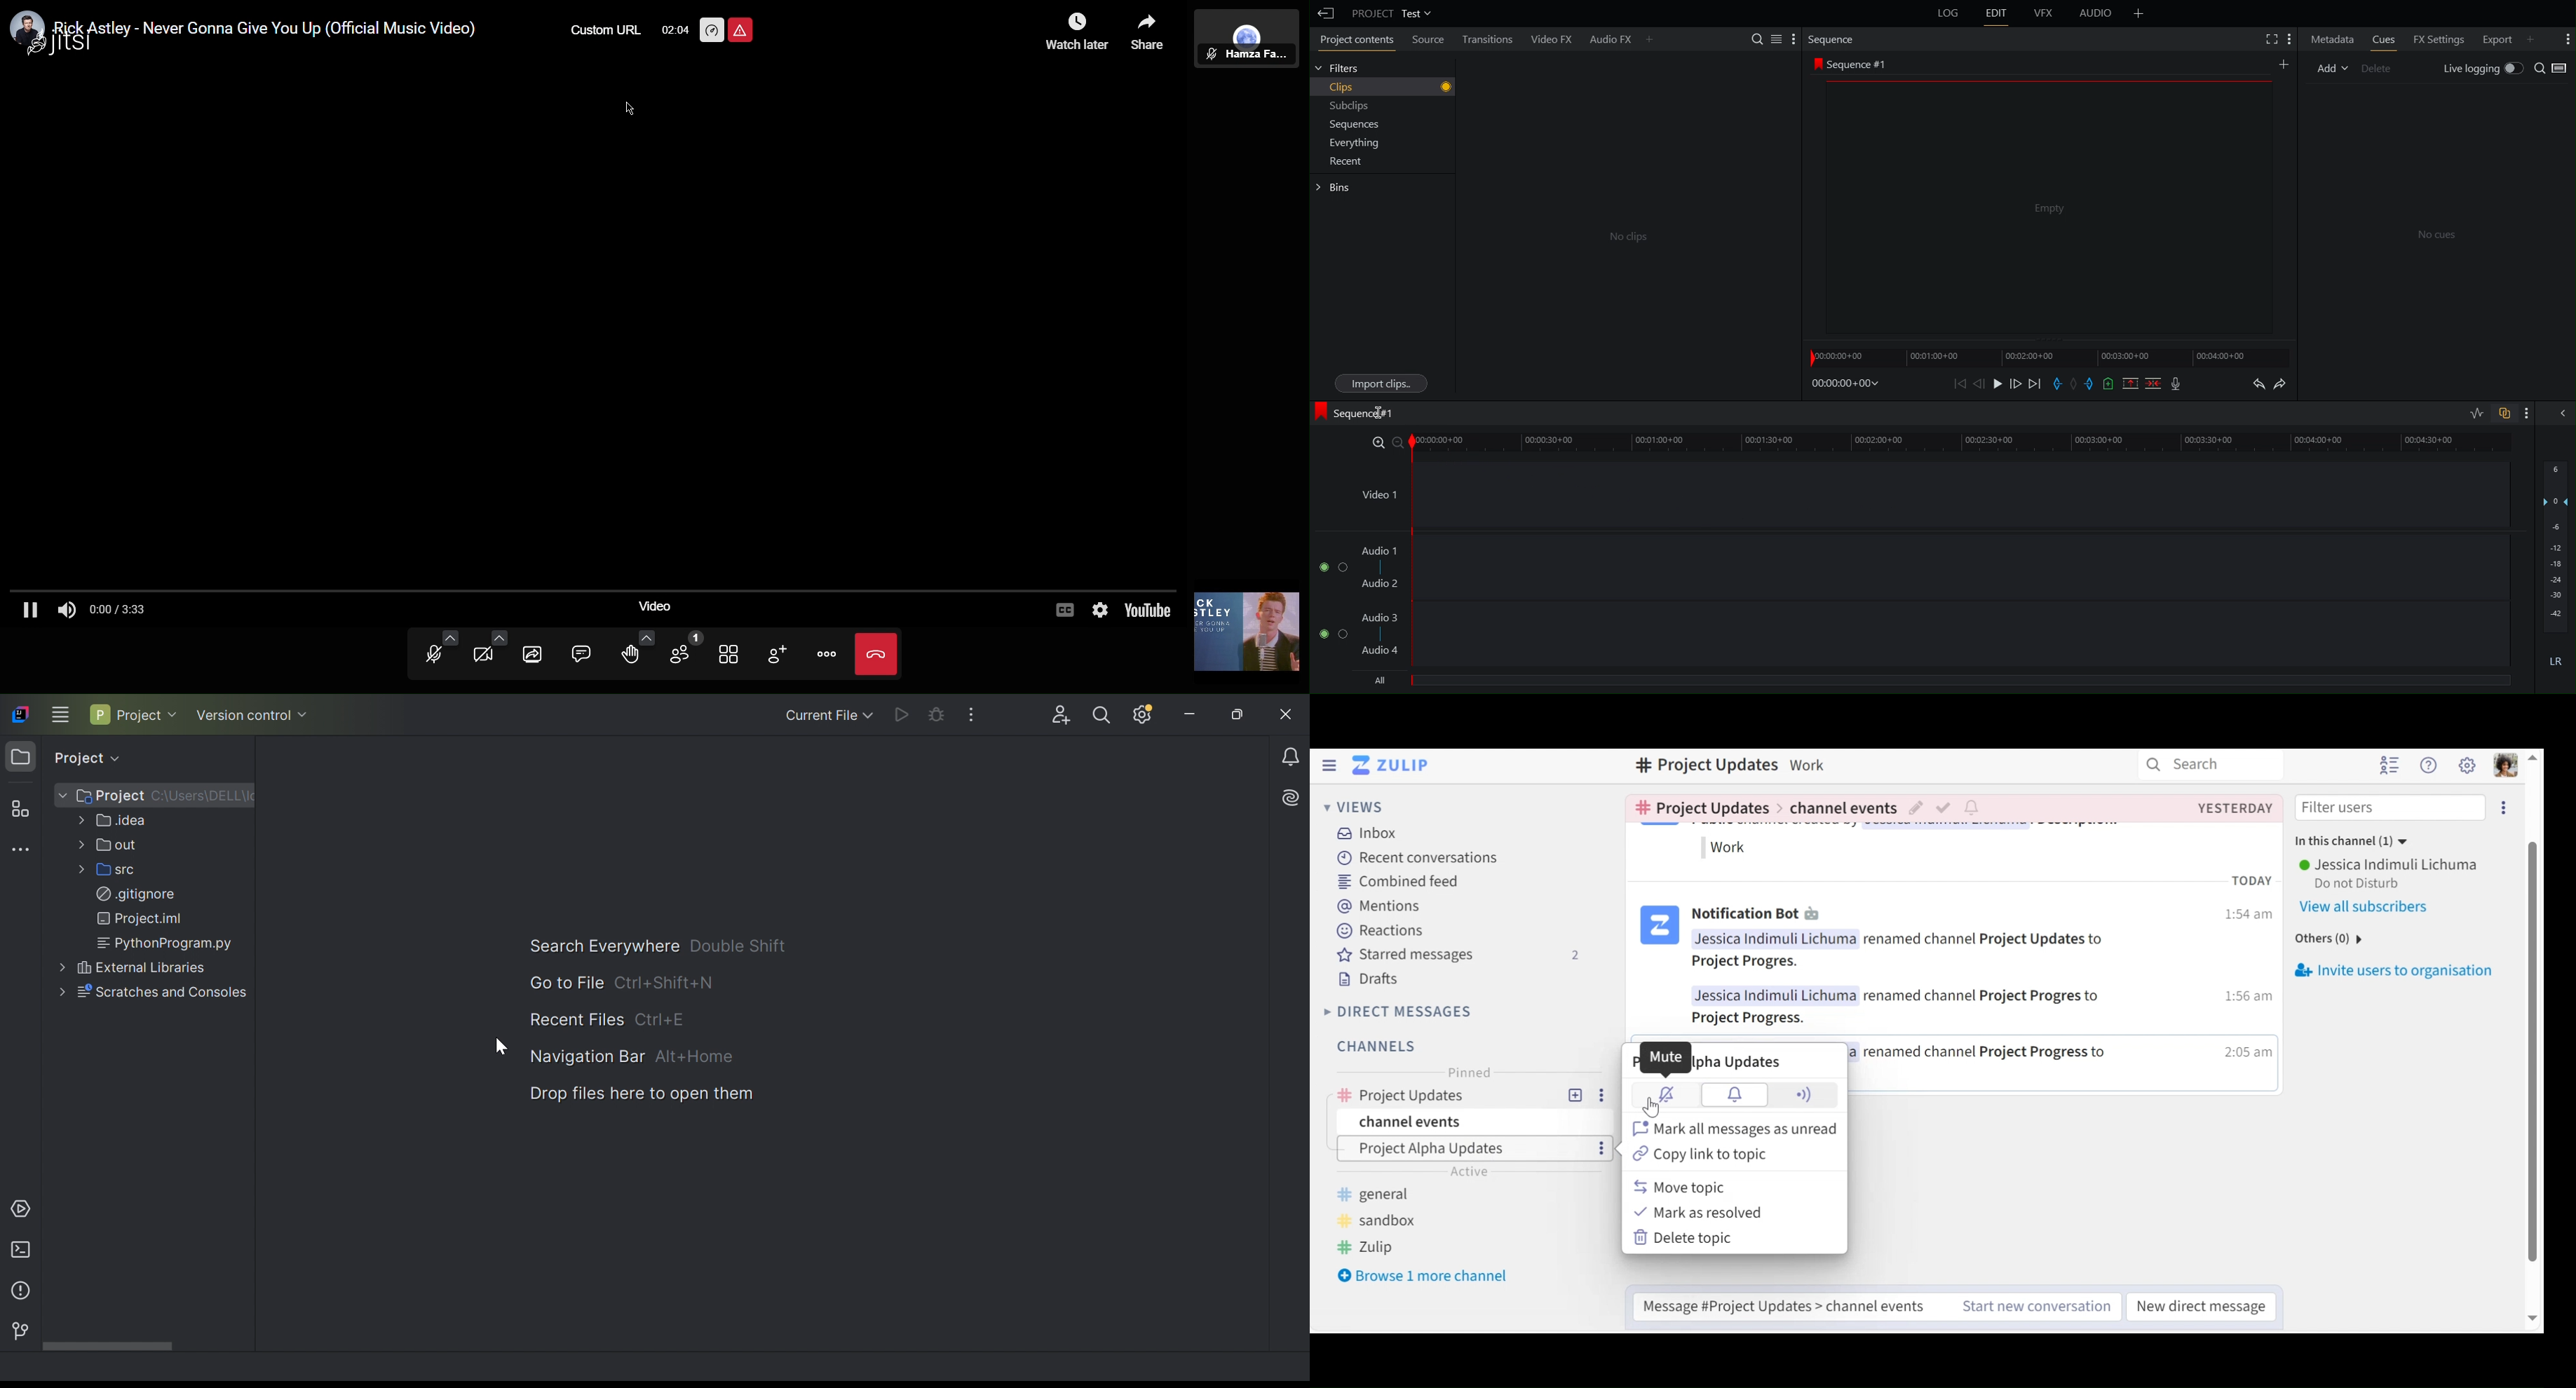 The image size is (2576, 1400). I want to click on Channels, so click(1381, 1048).